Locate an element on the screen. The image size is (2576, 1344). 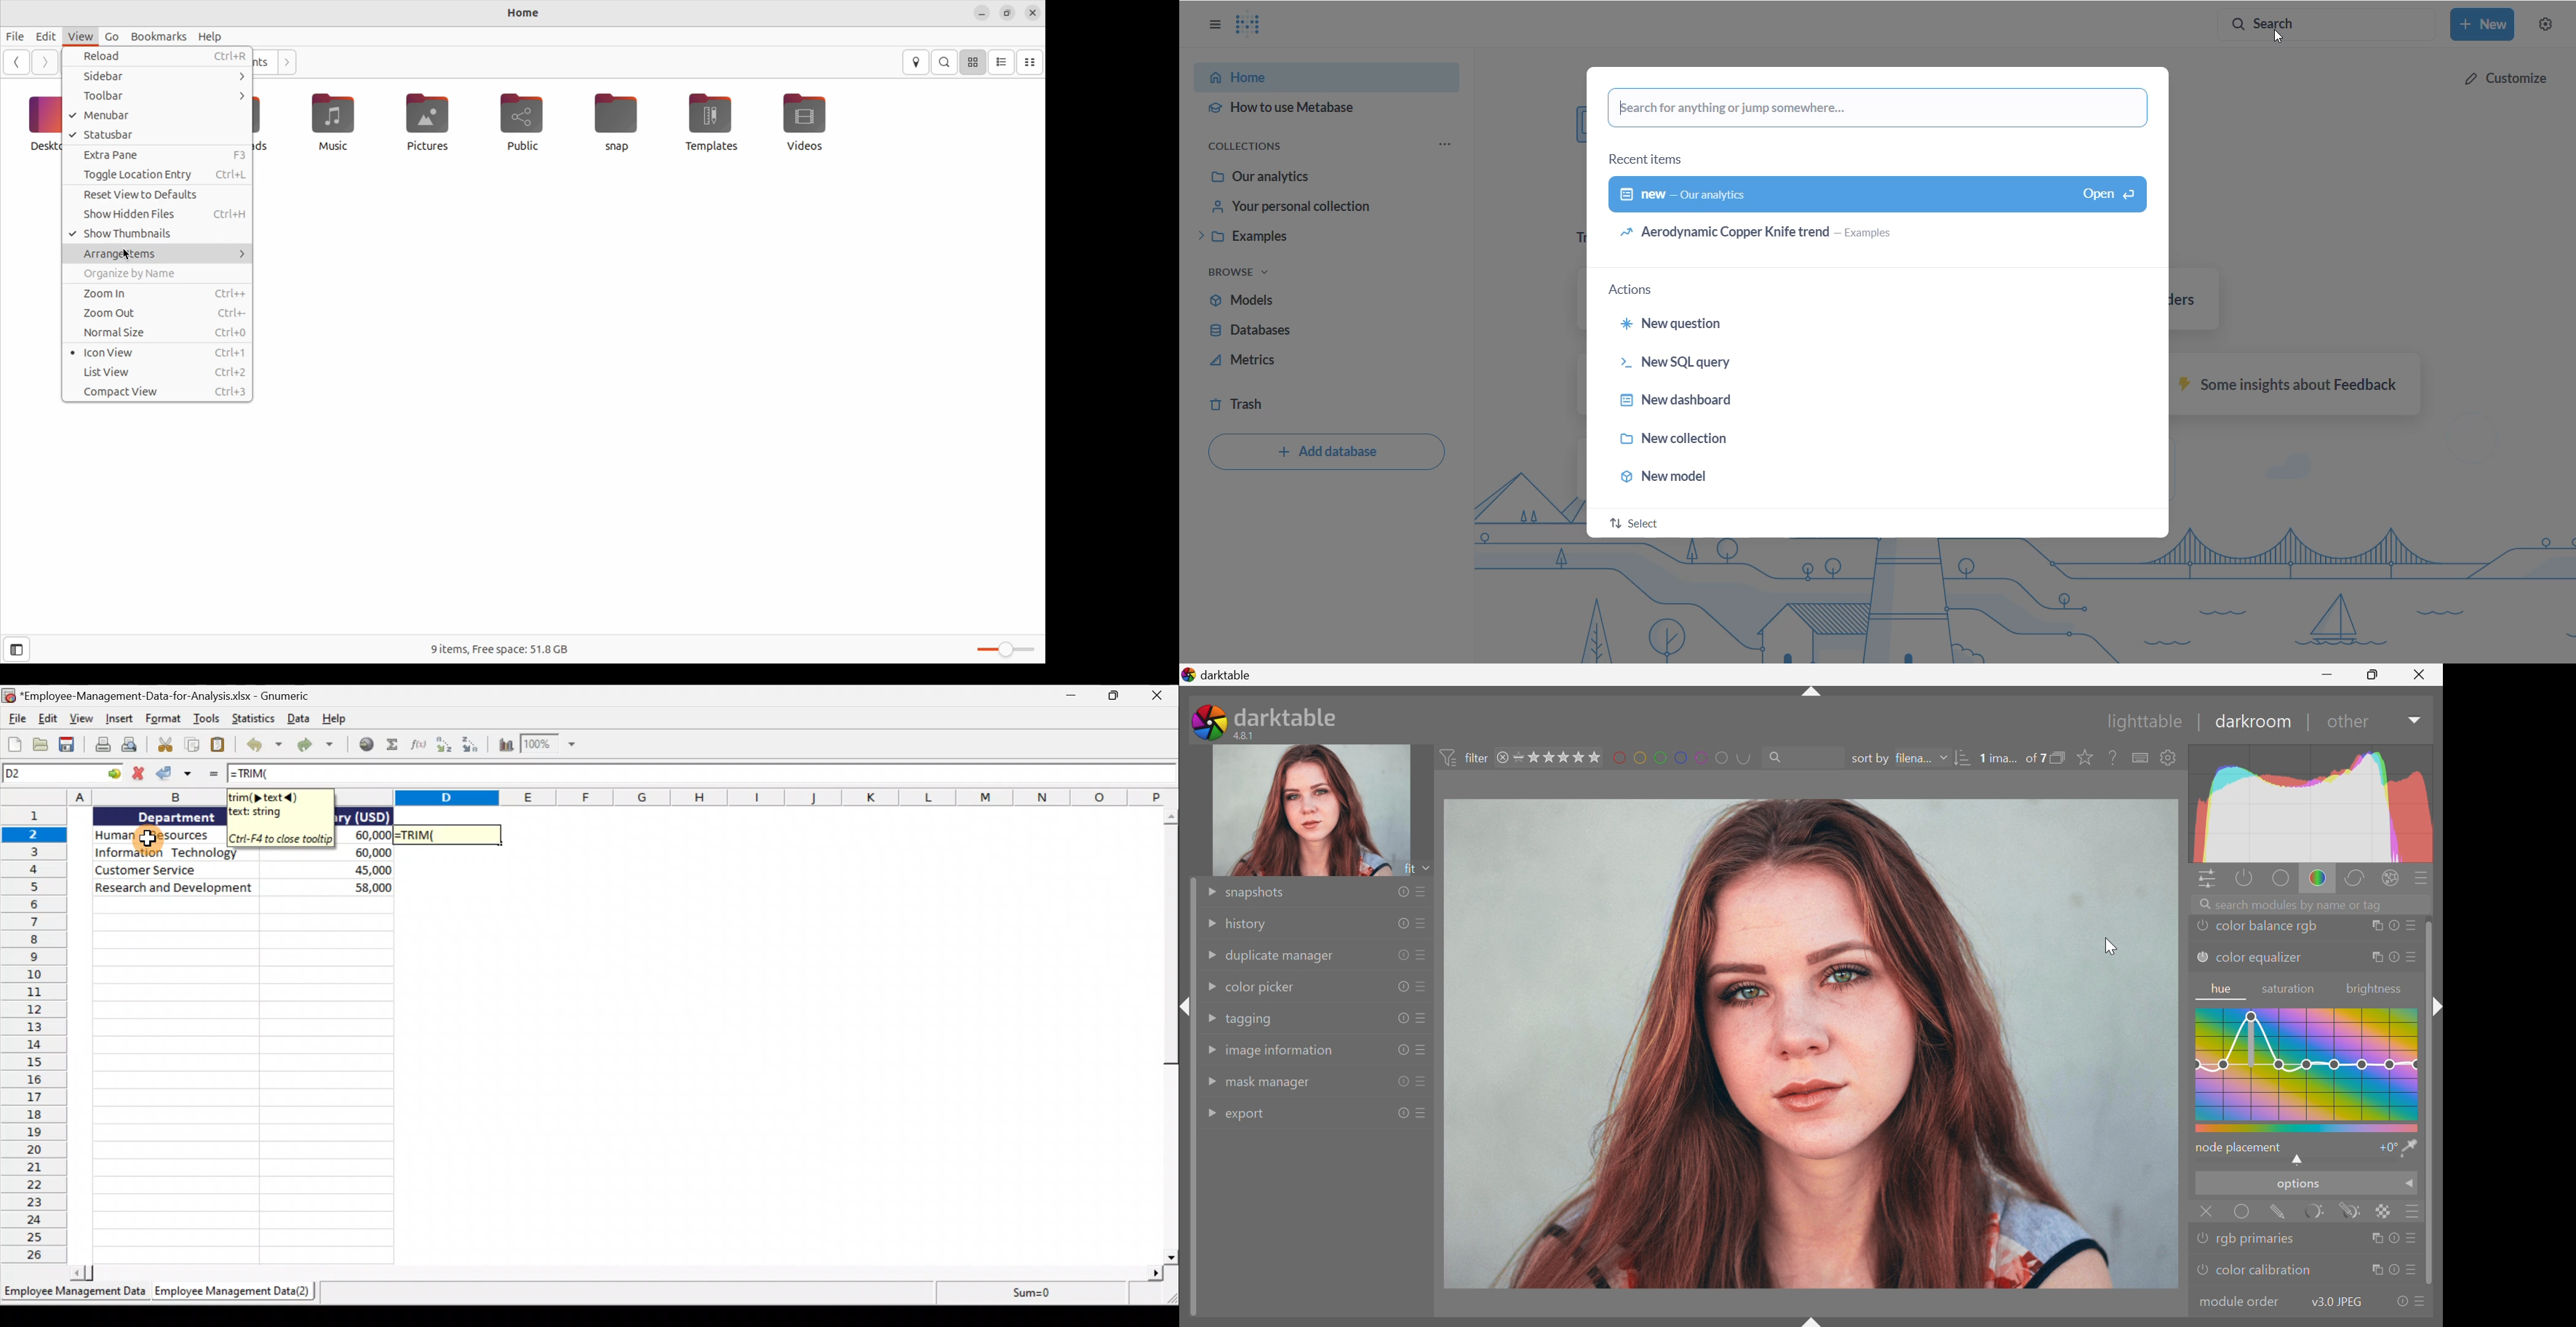
mask manager is located at coordinates (1271, 1085).